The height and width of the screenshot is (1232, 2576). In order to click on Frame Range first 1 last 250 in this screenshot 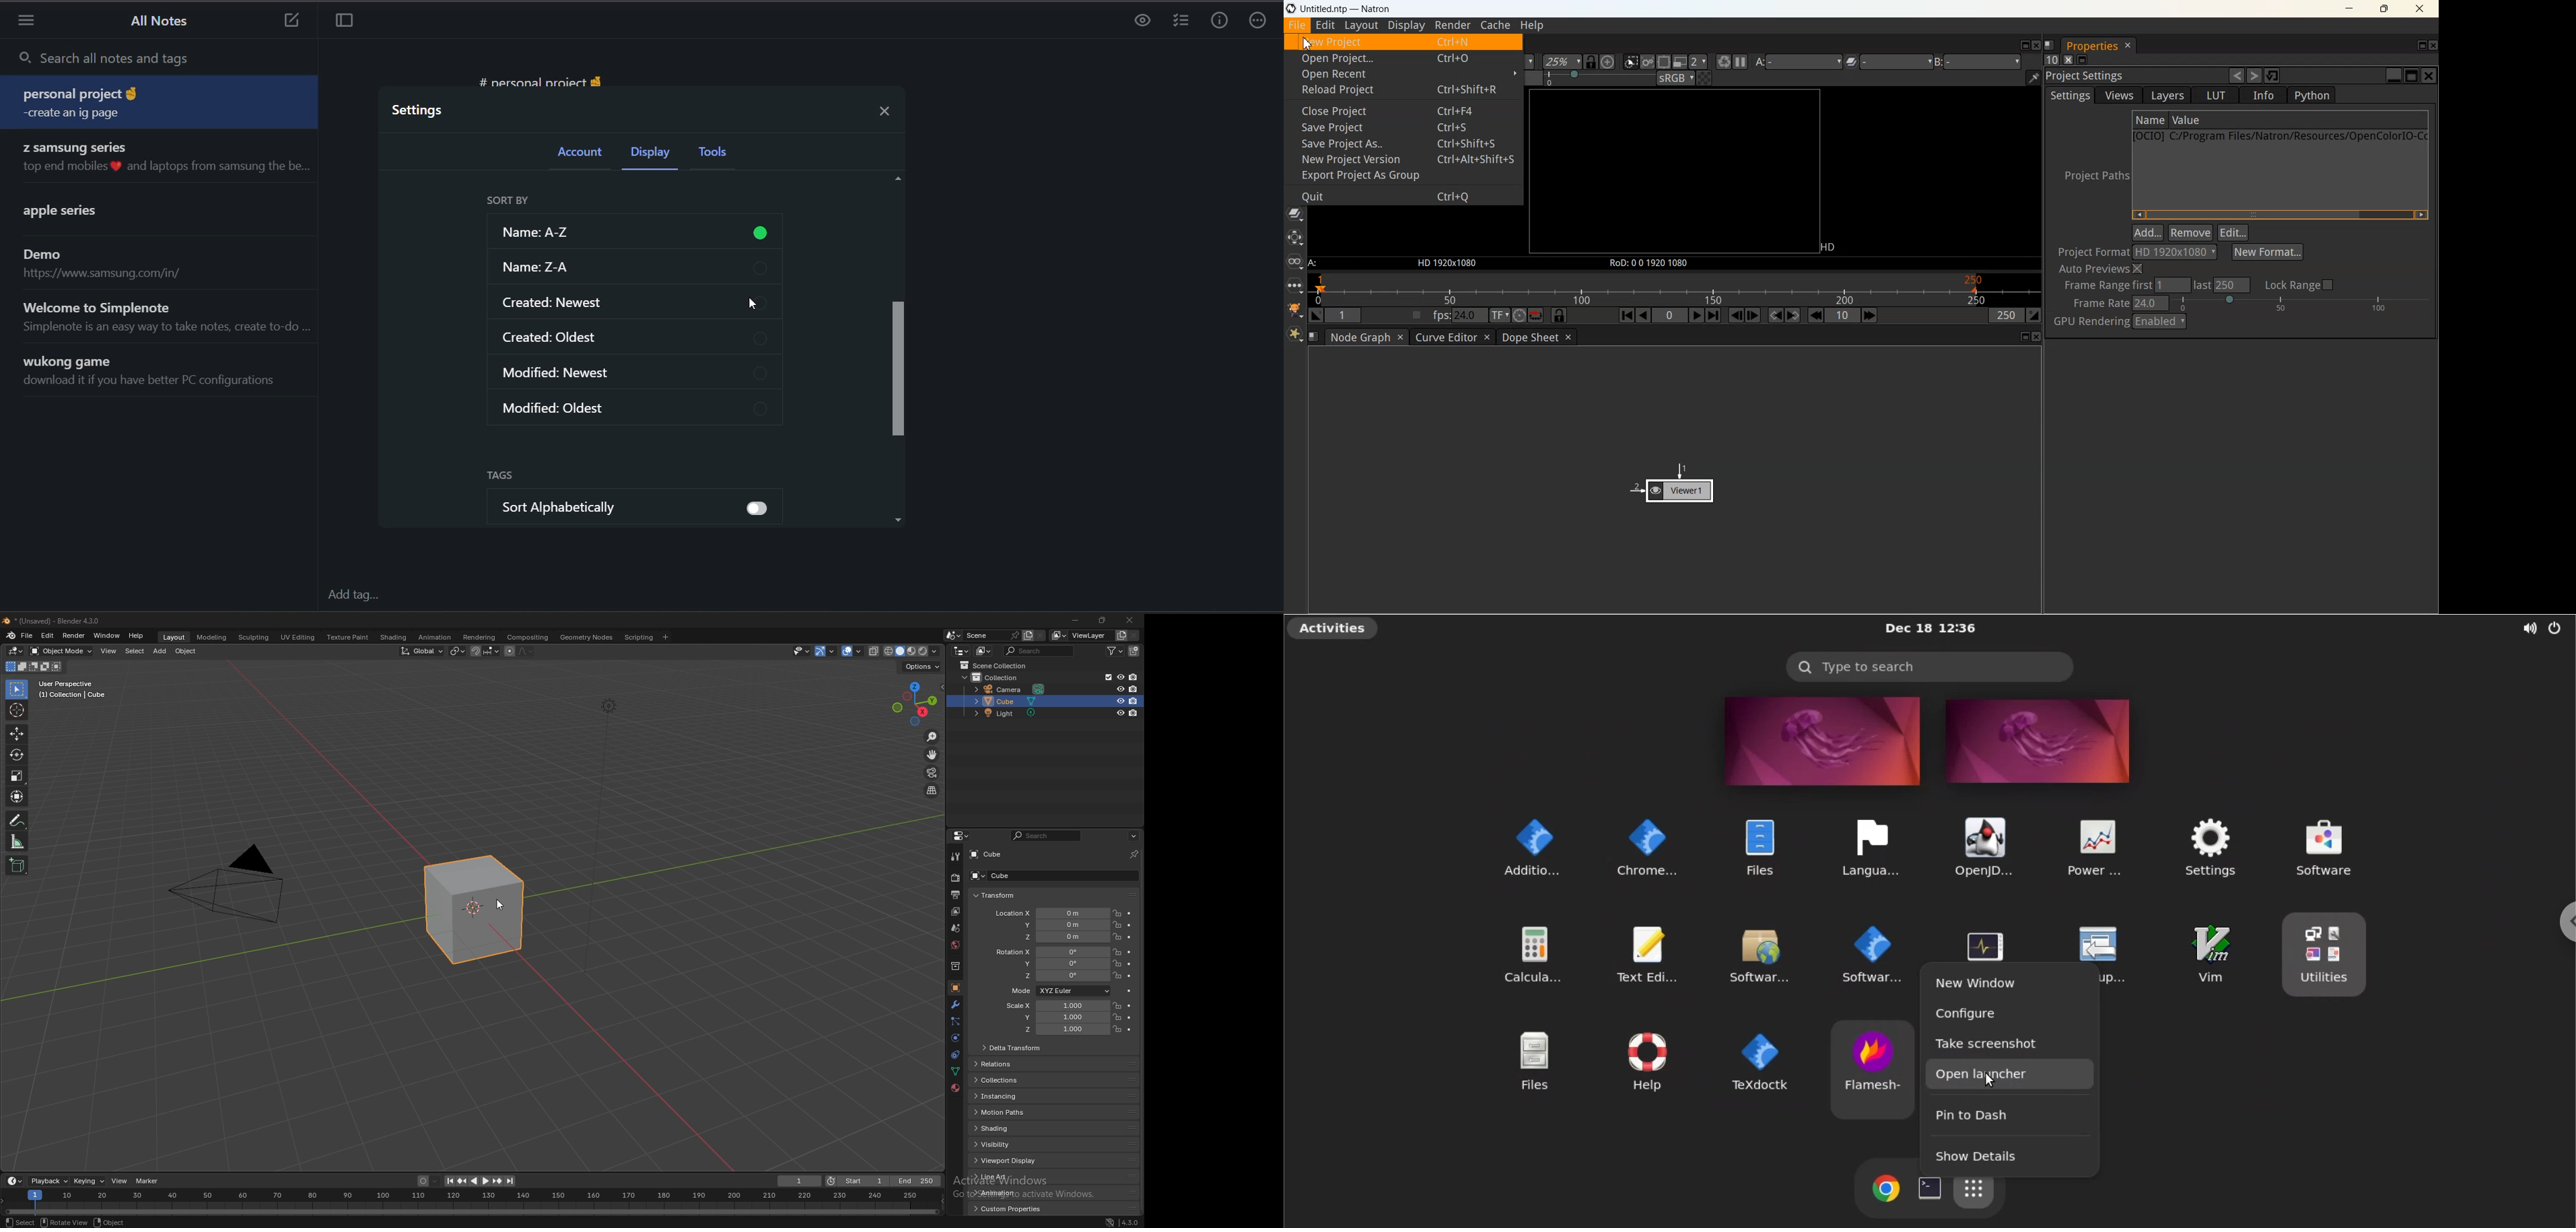, I will do `click(2151, 285)`.